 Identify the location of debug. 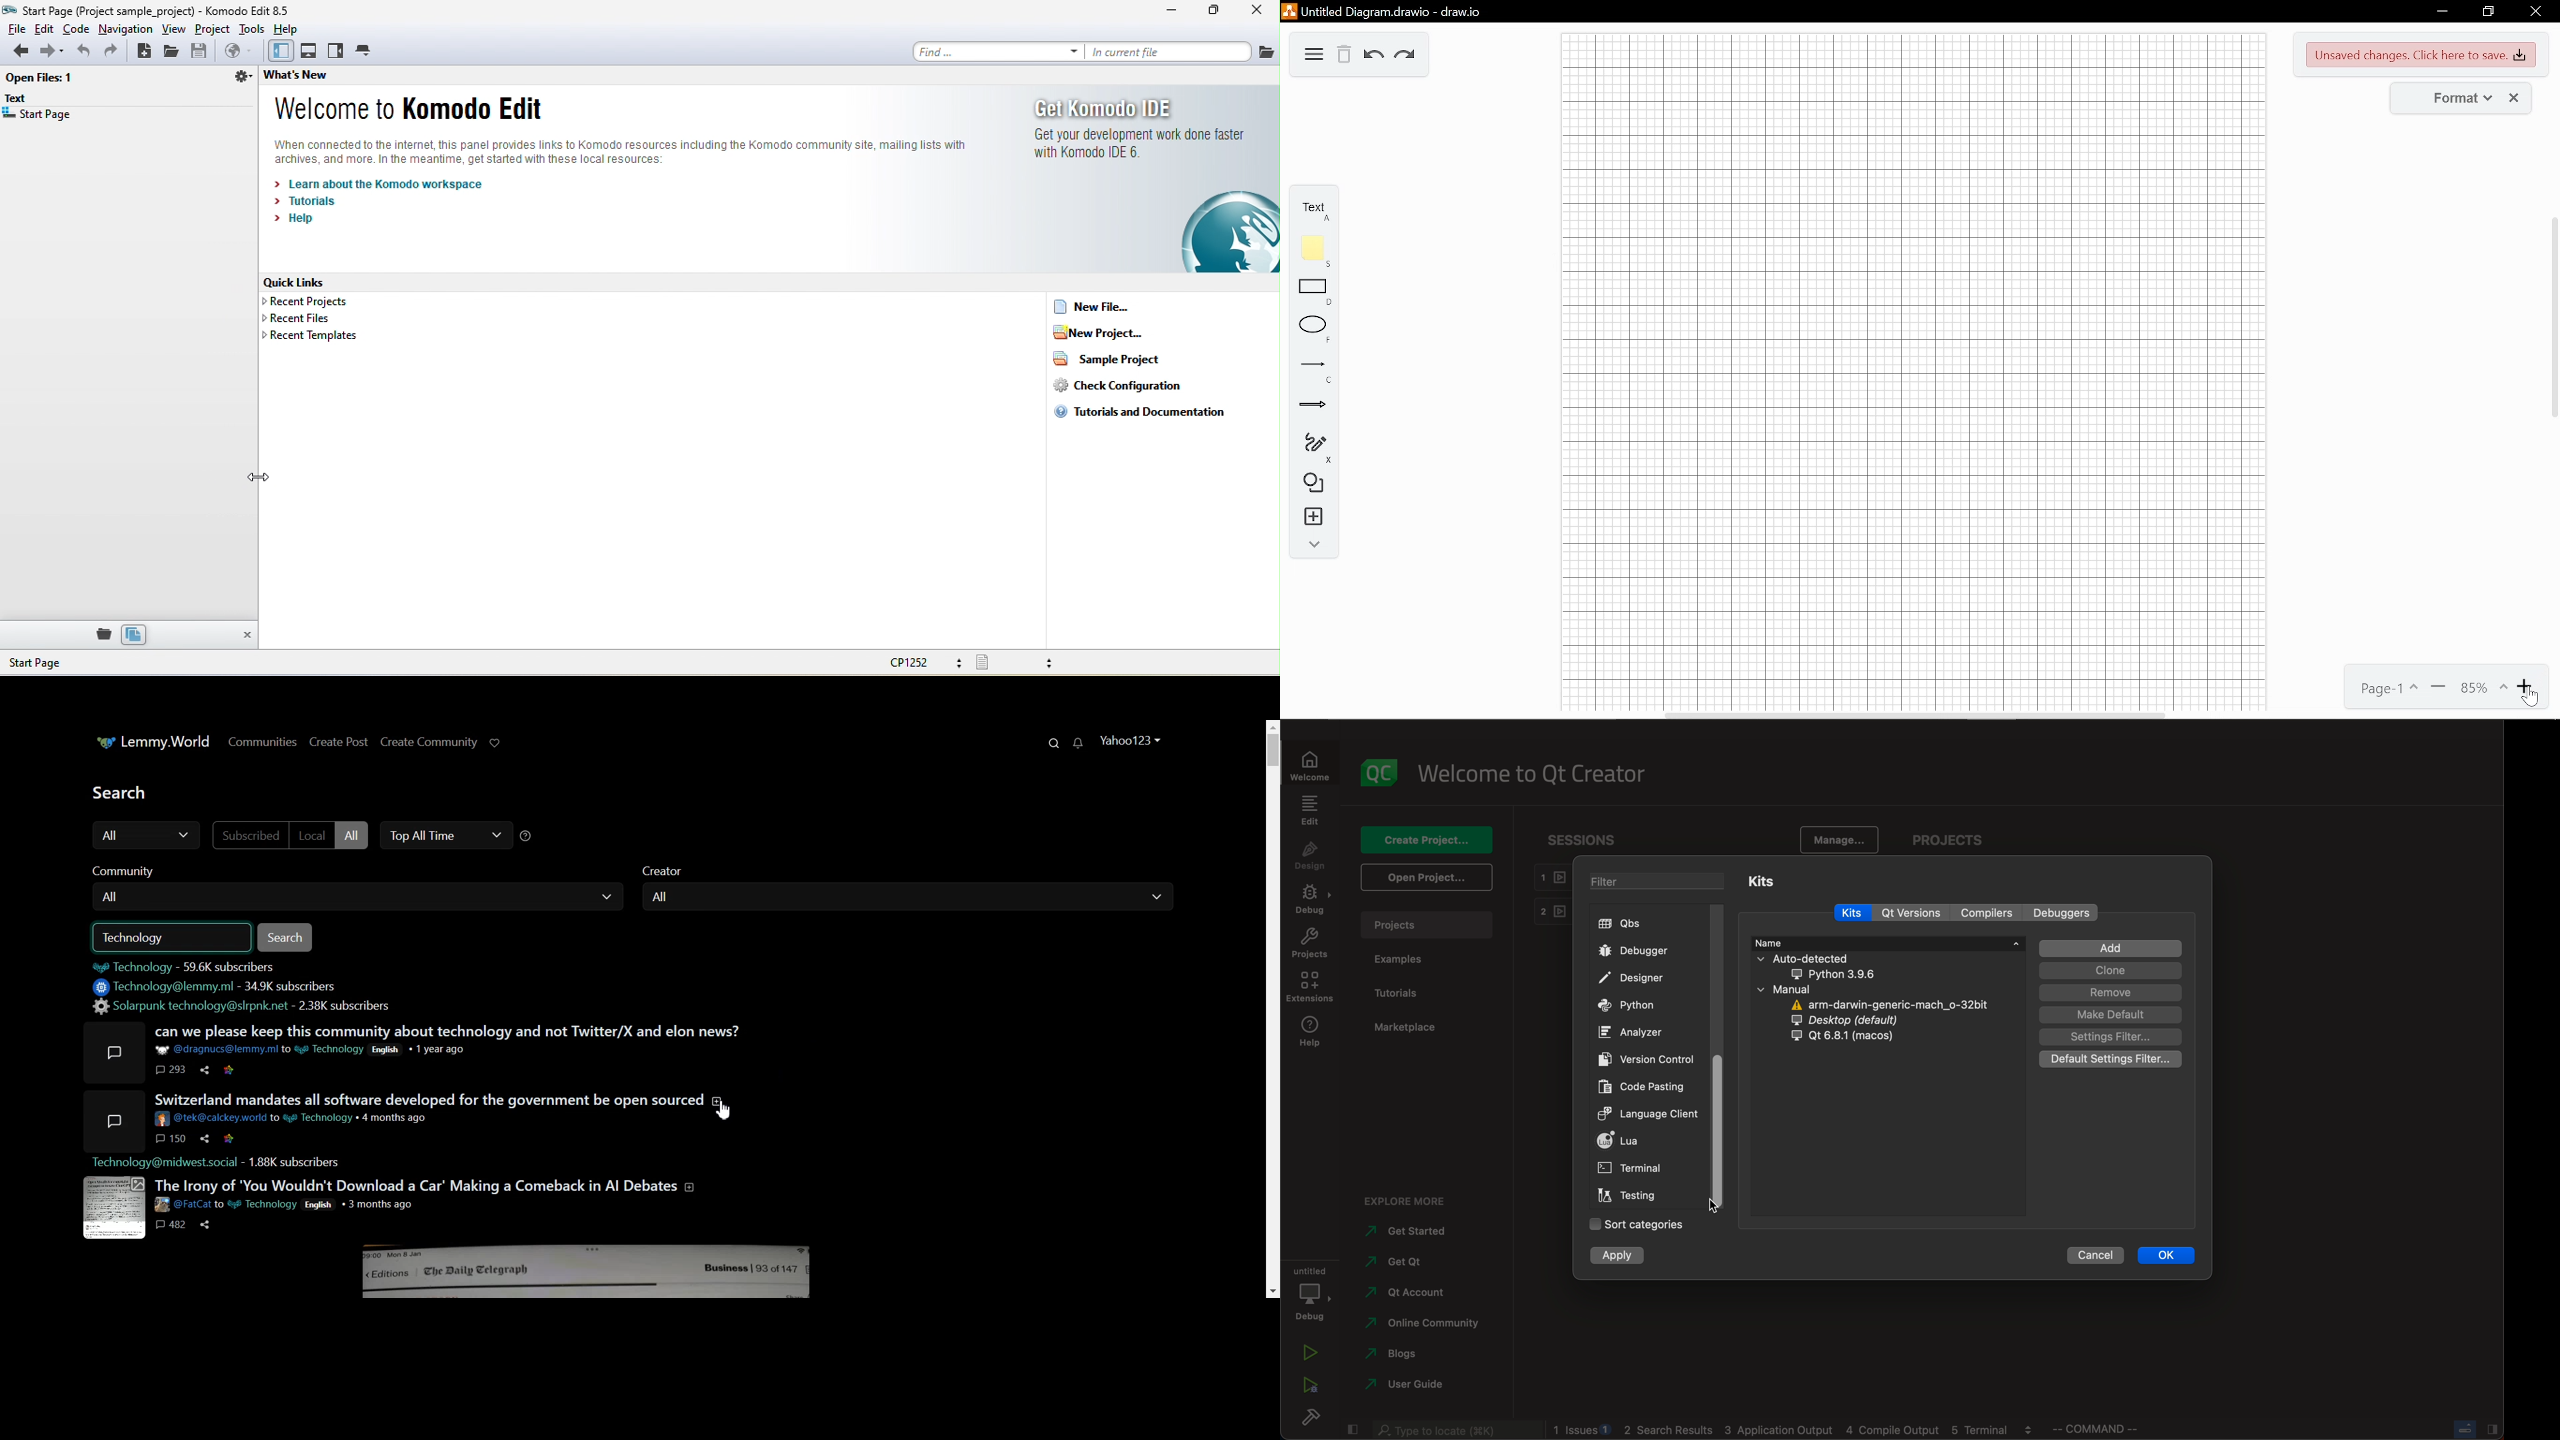
(1311, 1293).